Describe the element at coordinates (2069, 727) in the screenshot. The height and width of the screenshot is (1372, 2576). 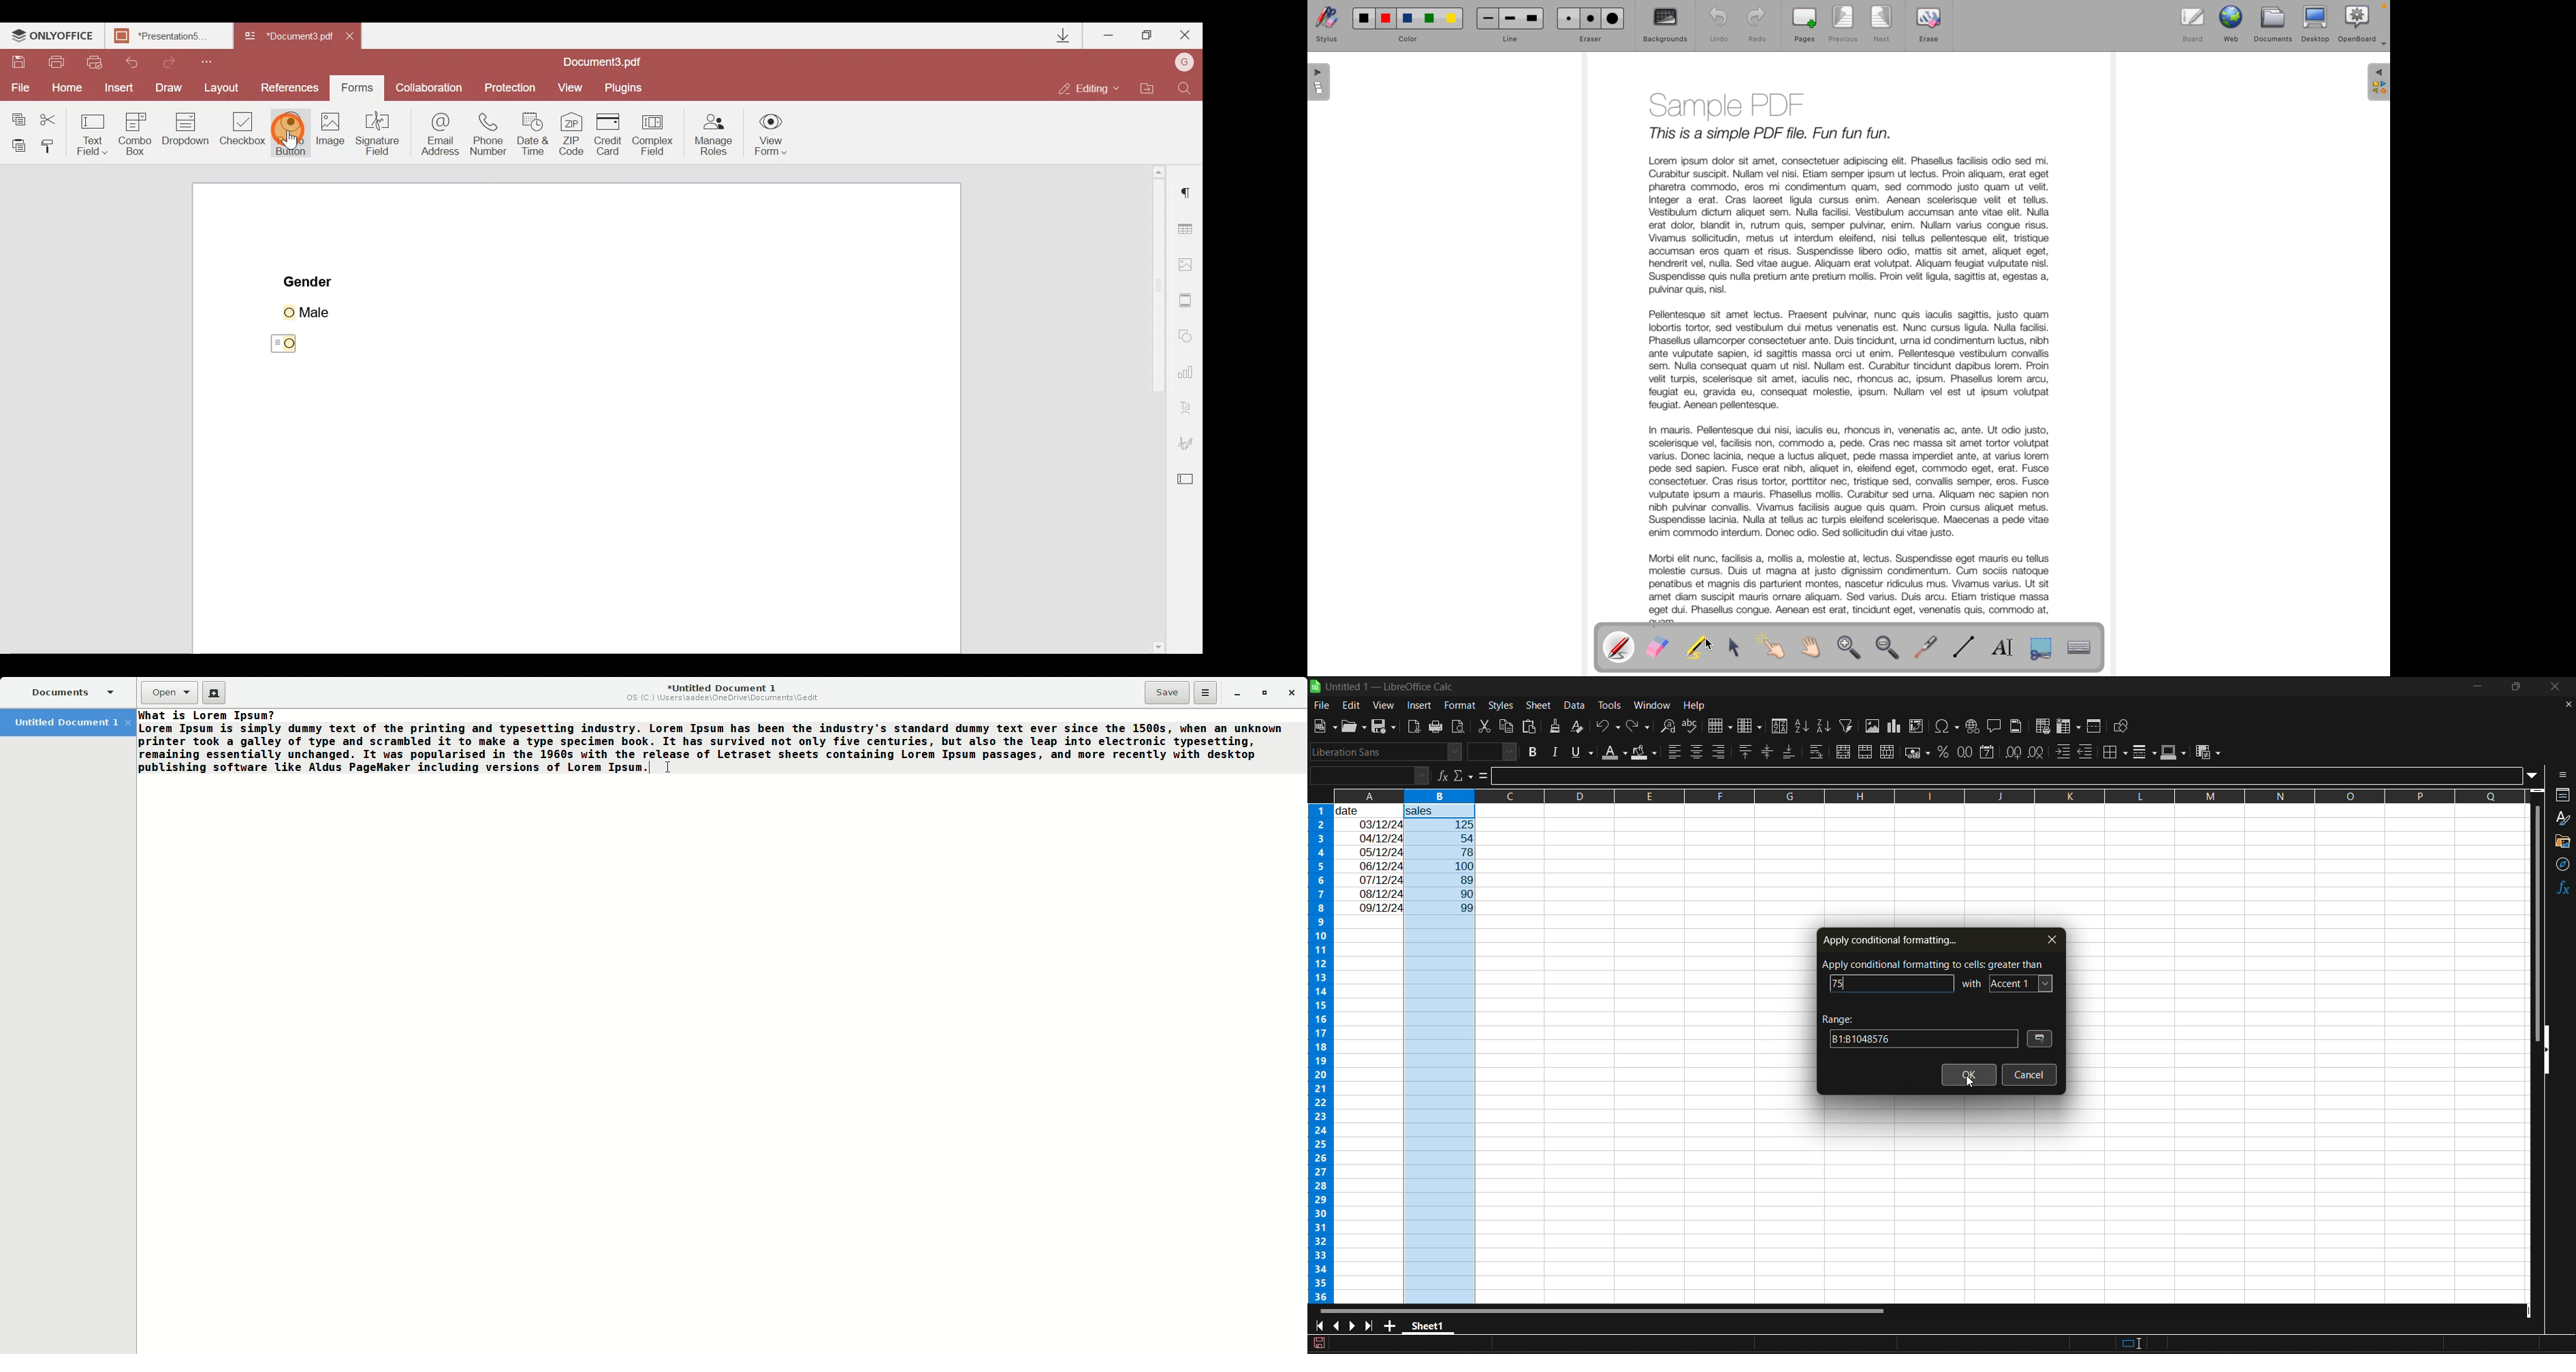
I see `freeze rows and columns` at that location.